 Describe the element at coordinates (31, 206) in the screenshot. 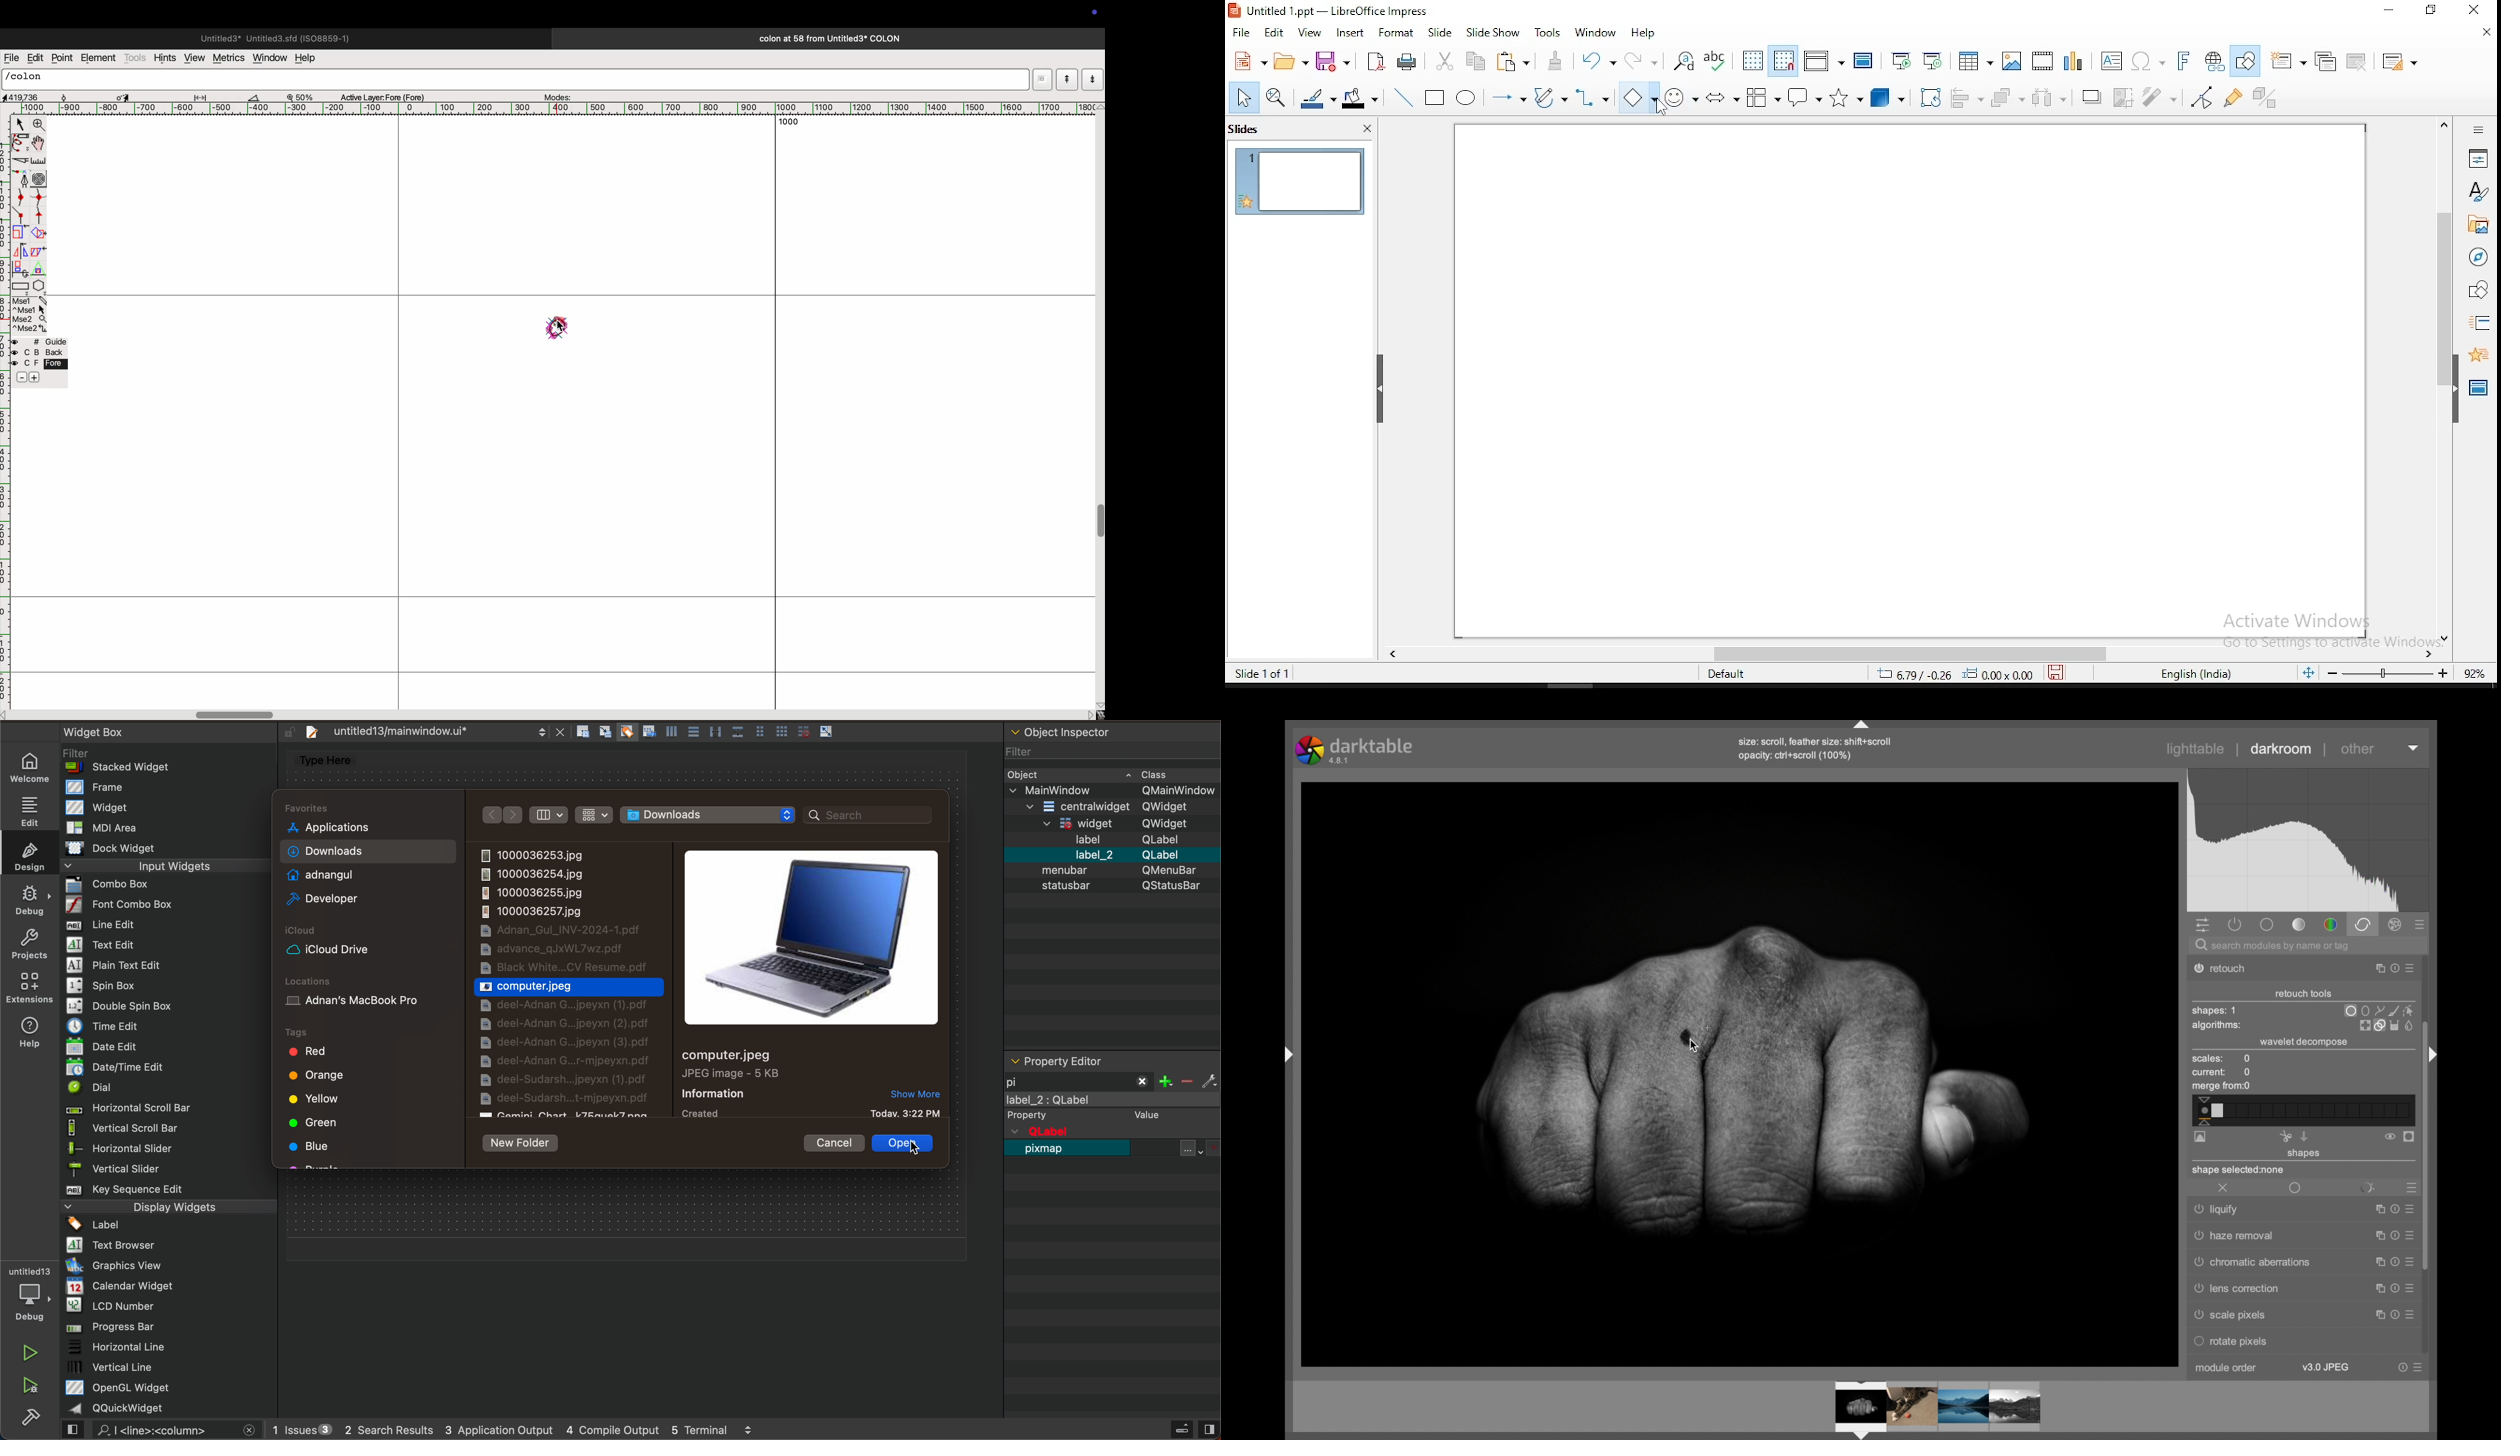

I see `spline` at that location.